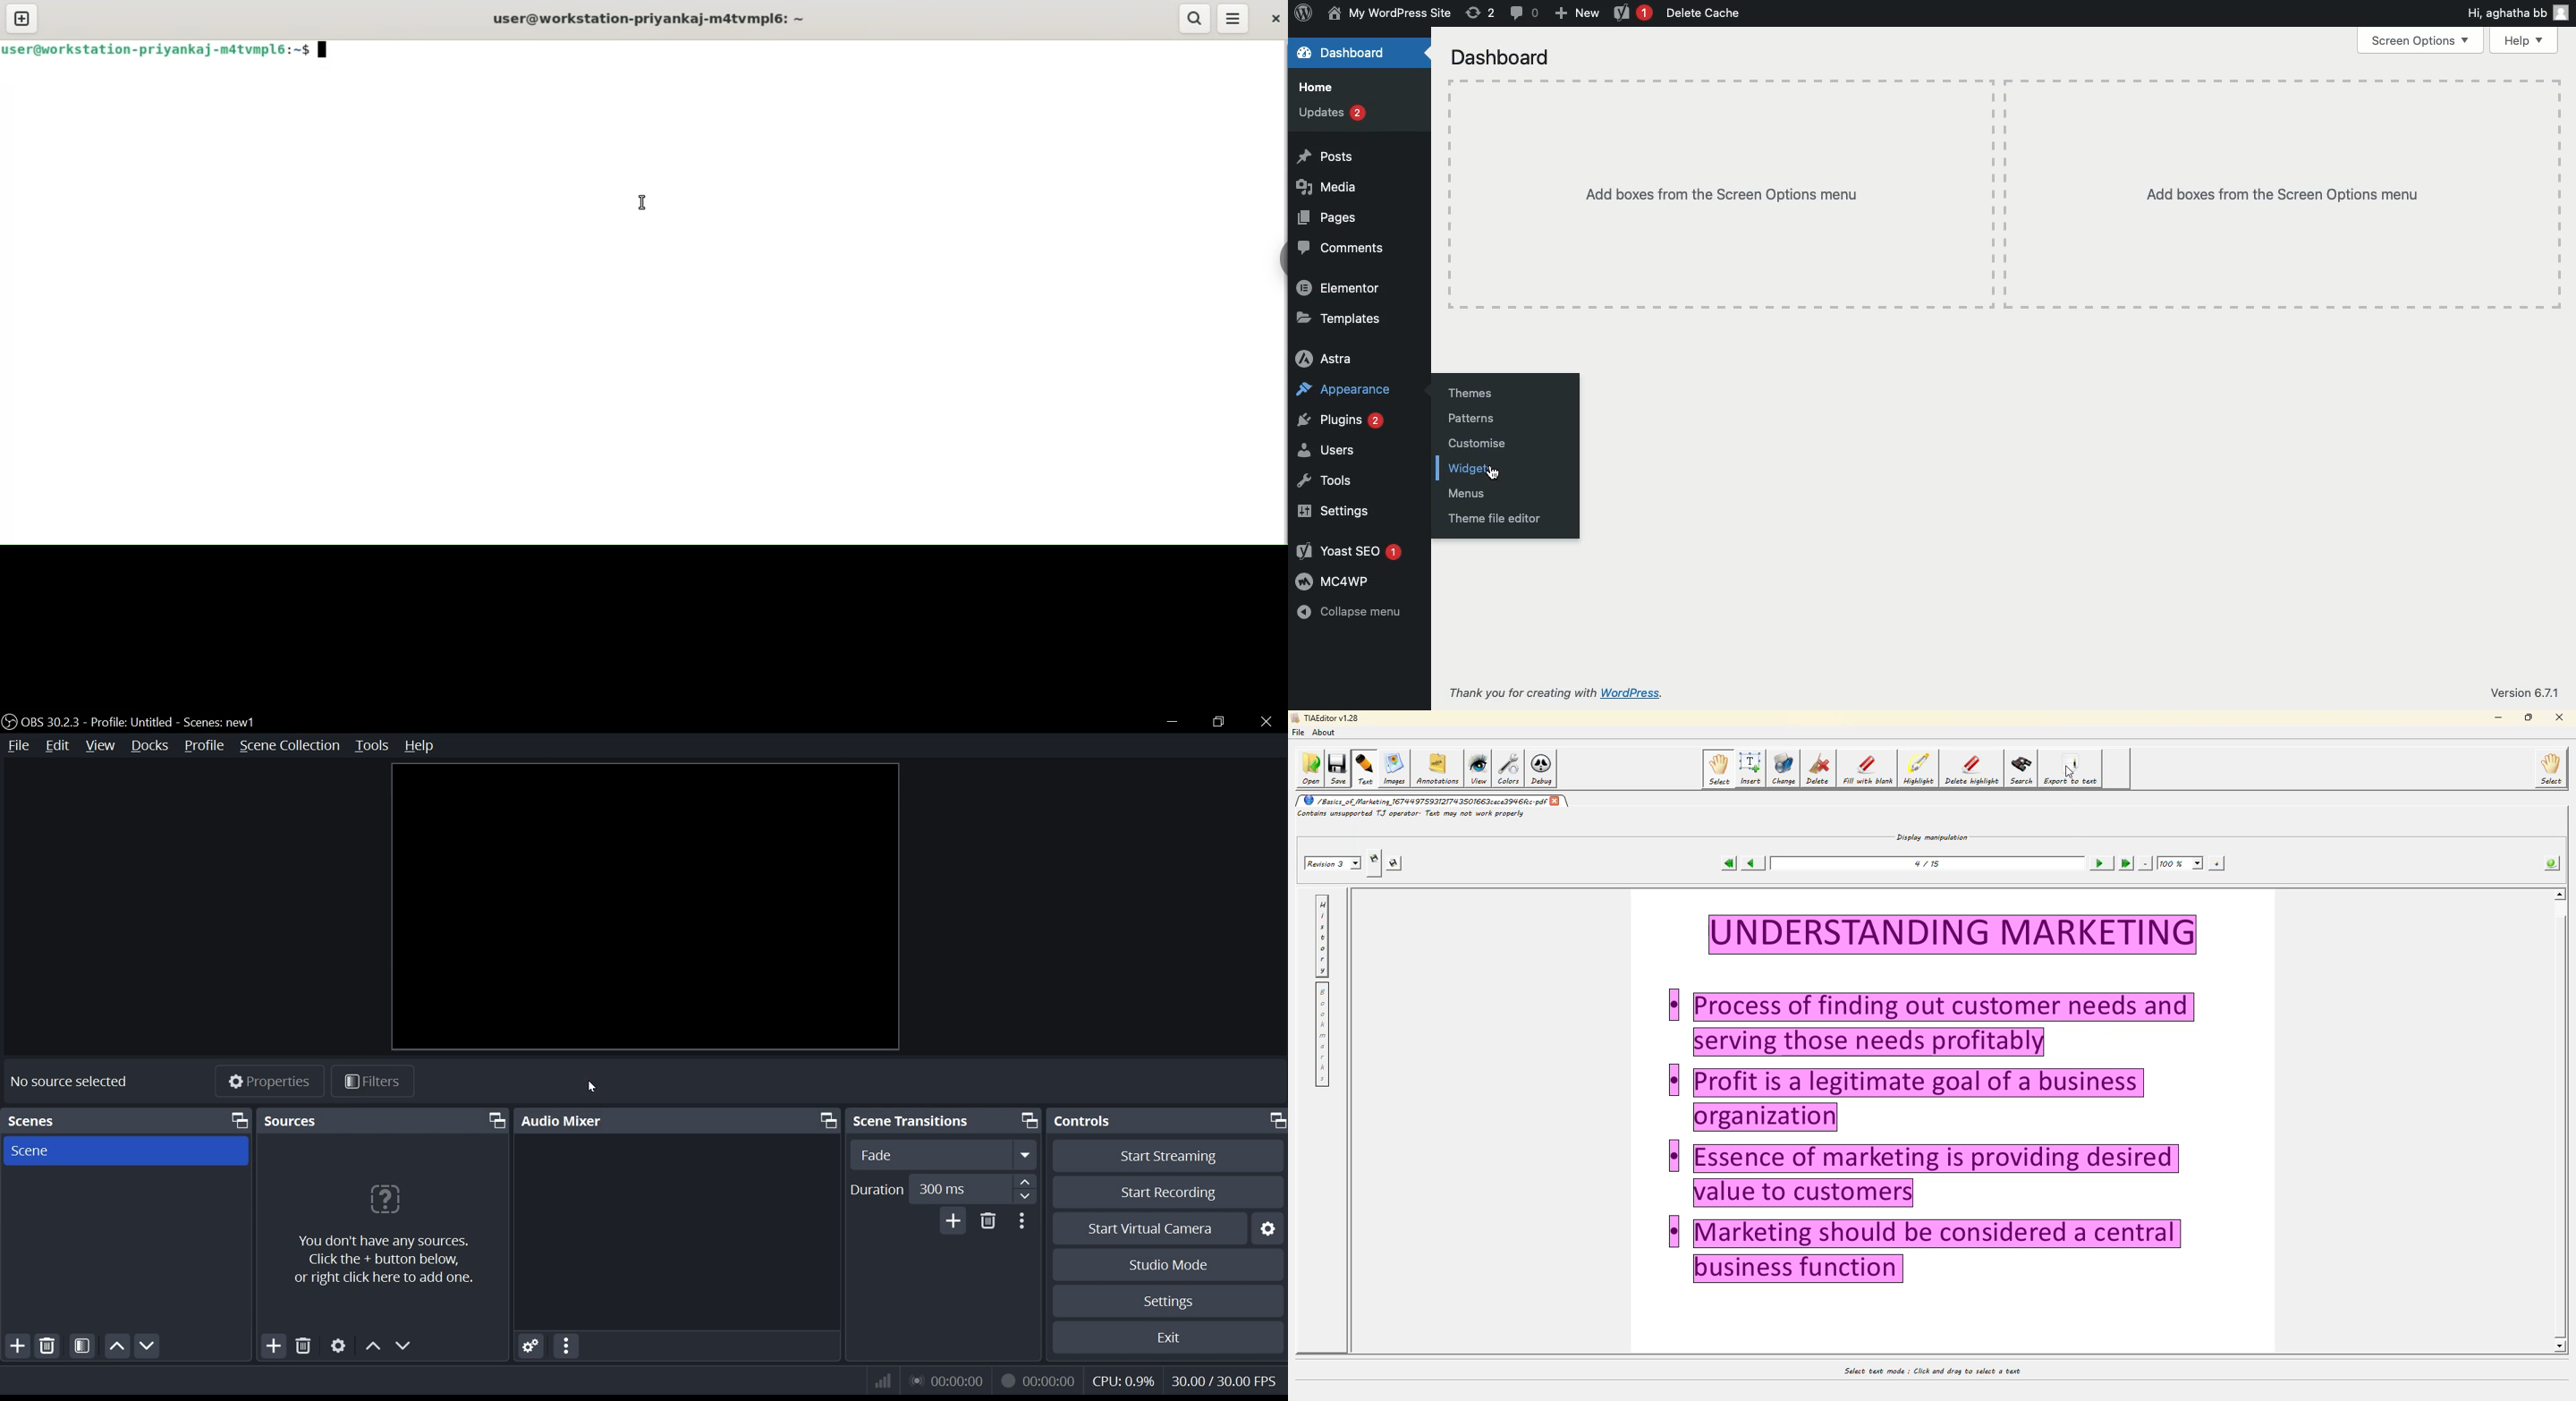 This screenshot has height=1428, width=2576. What do you see at coordinates (1704, 13) in the screenshot?
I see `Delete cache` at bounding box center [1704, 13].